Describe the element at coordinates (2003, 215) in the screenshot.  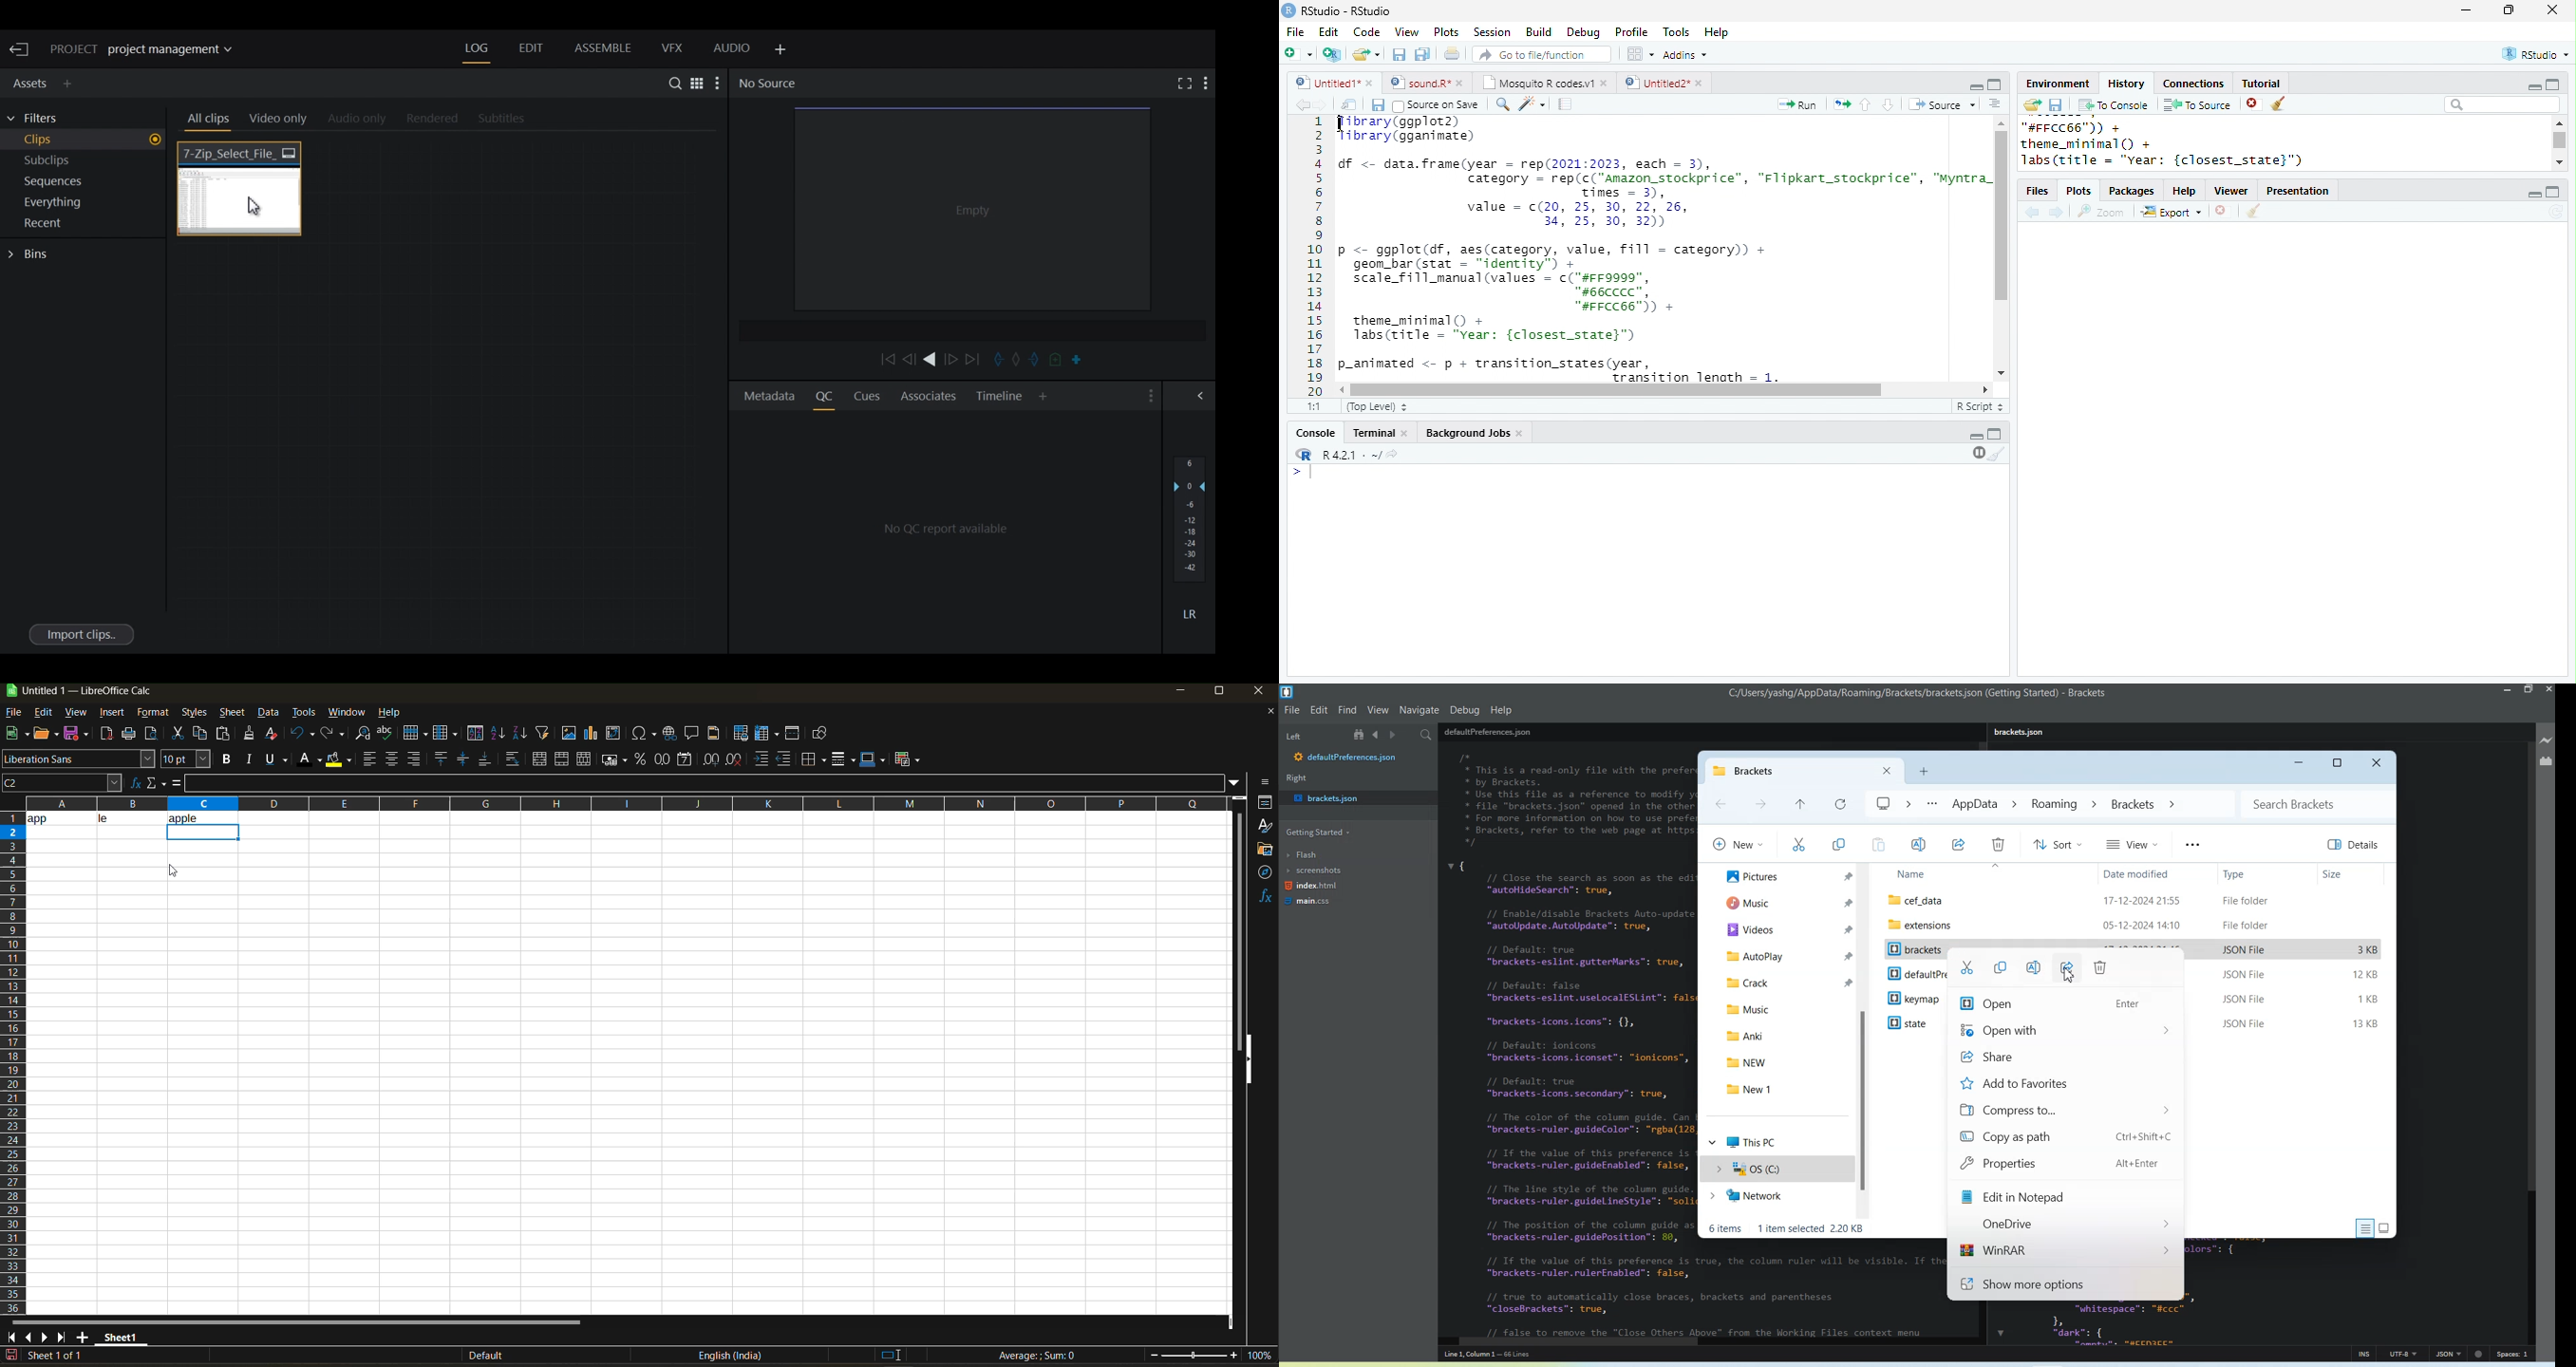
I see `scroll bar` at that location.